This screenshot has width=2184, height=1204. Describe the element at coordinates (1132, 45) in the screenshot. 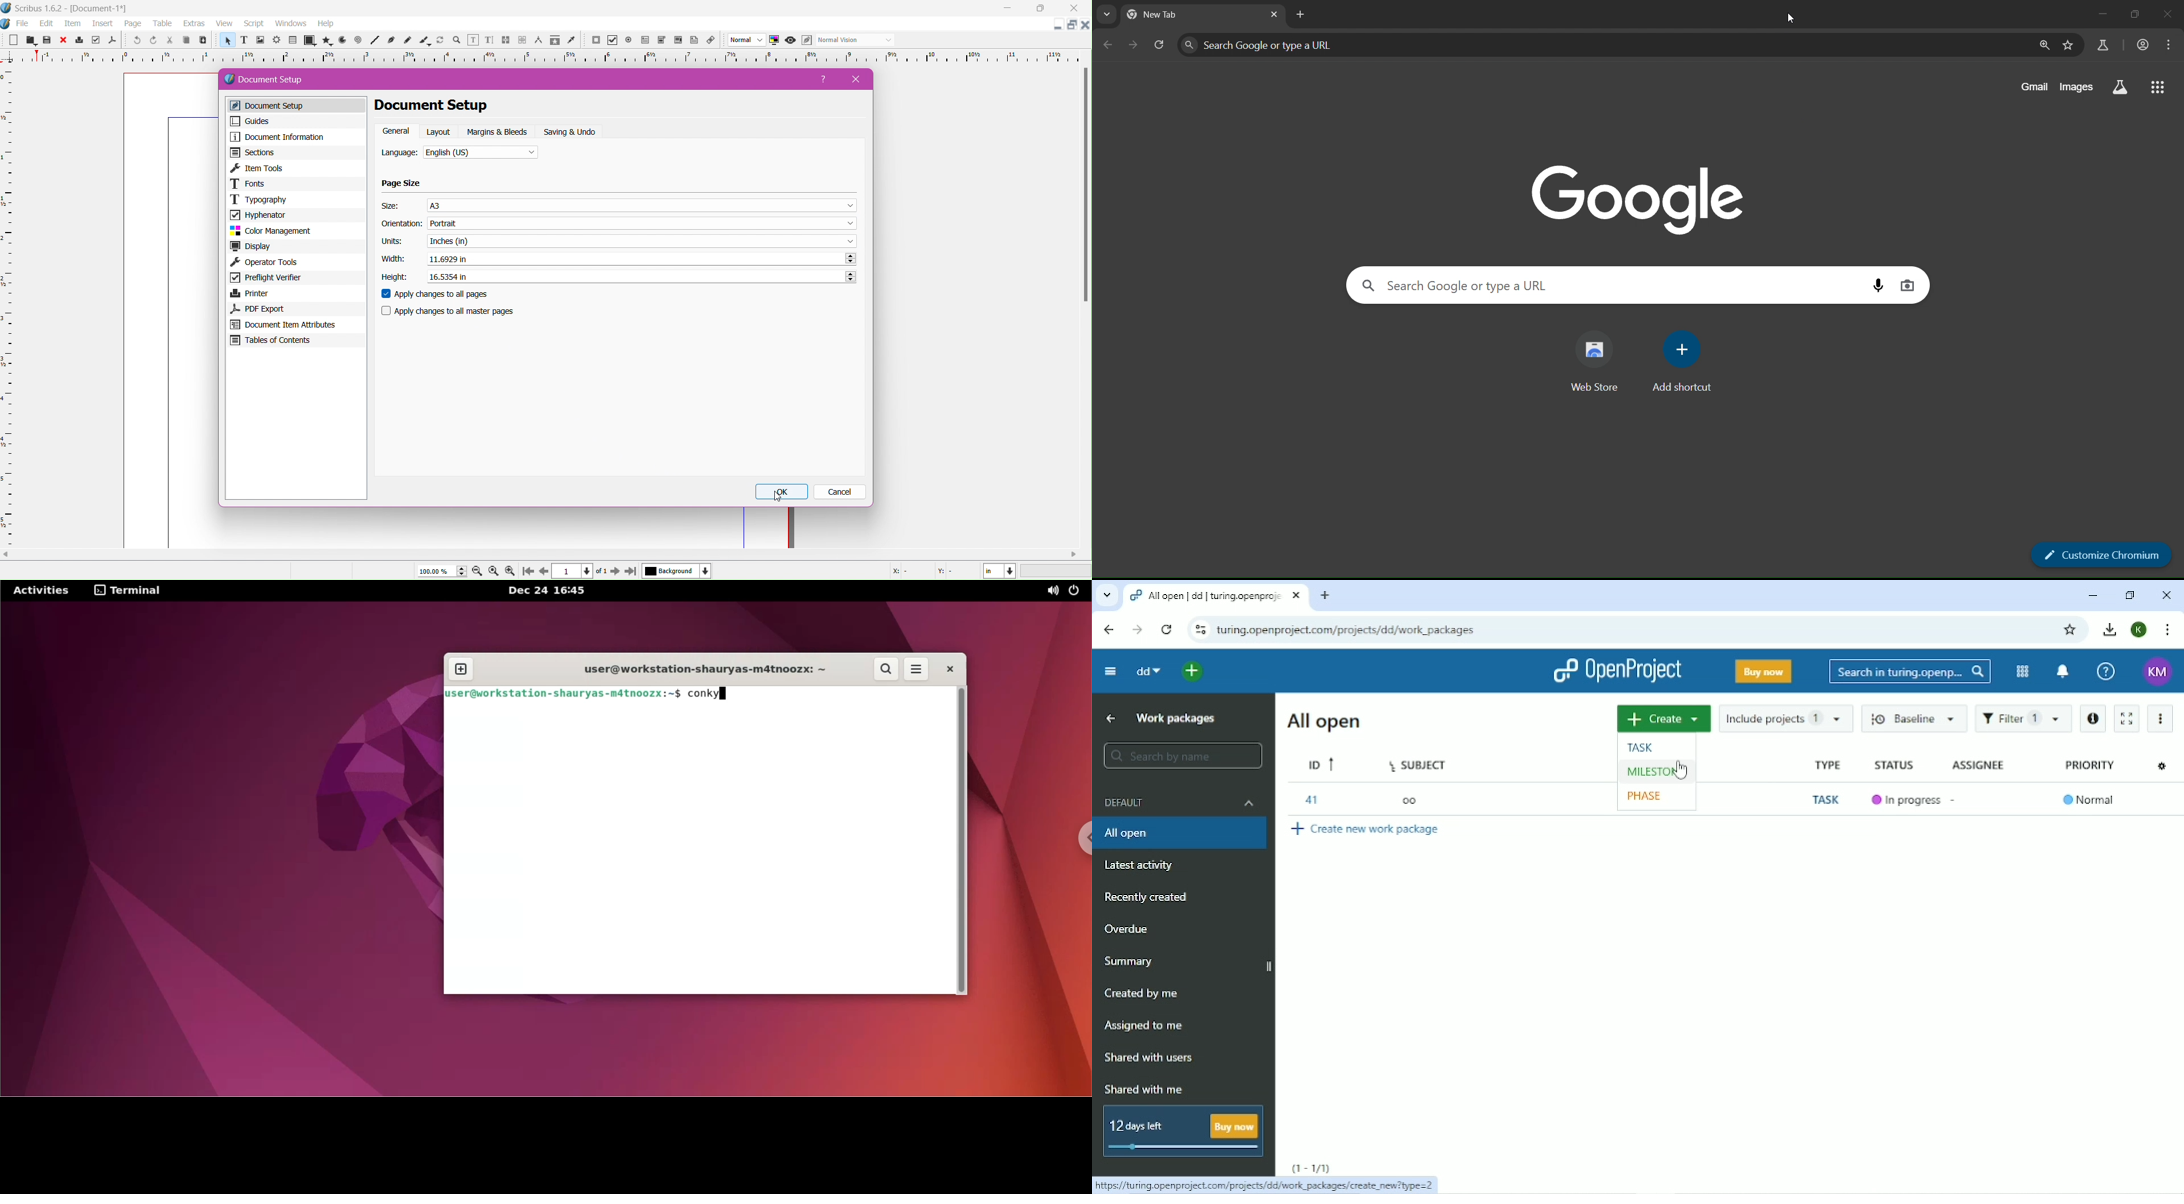

I see `go forward one page` at that location.